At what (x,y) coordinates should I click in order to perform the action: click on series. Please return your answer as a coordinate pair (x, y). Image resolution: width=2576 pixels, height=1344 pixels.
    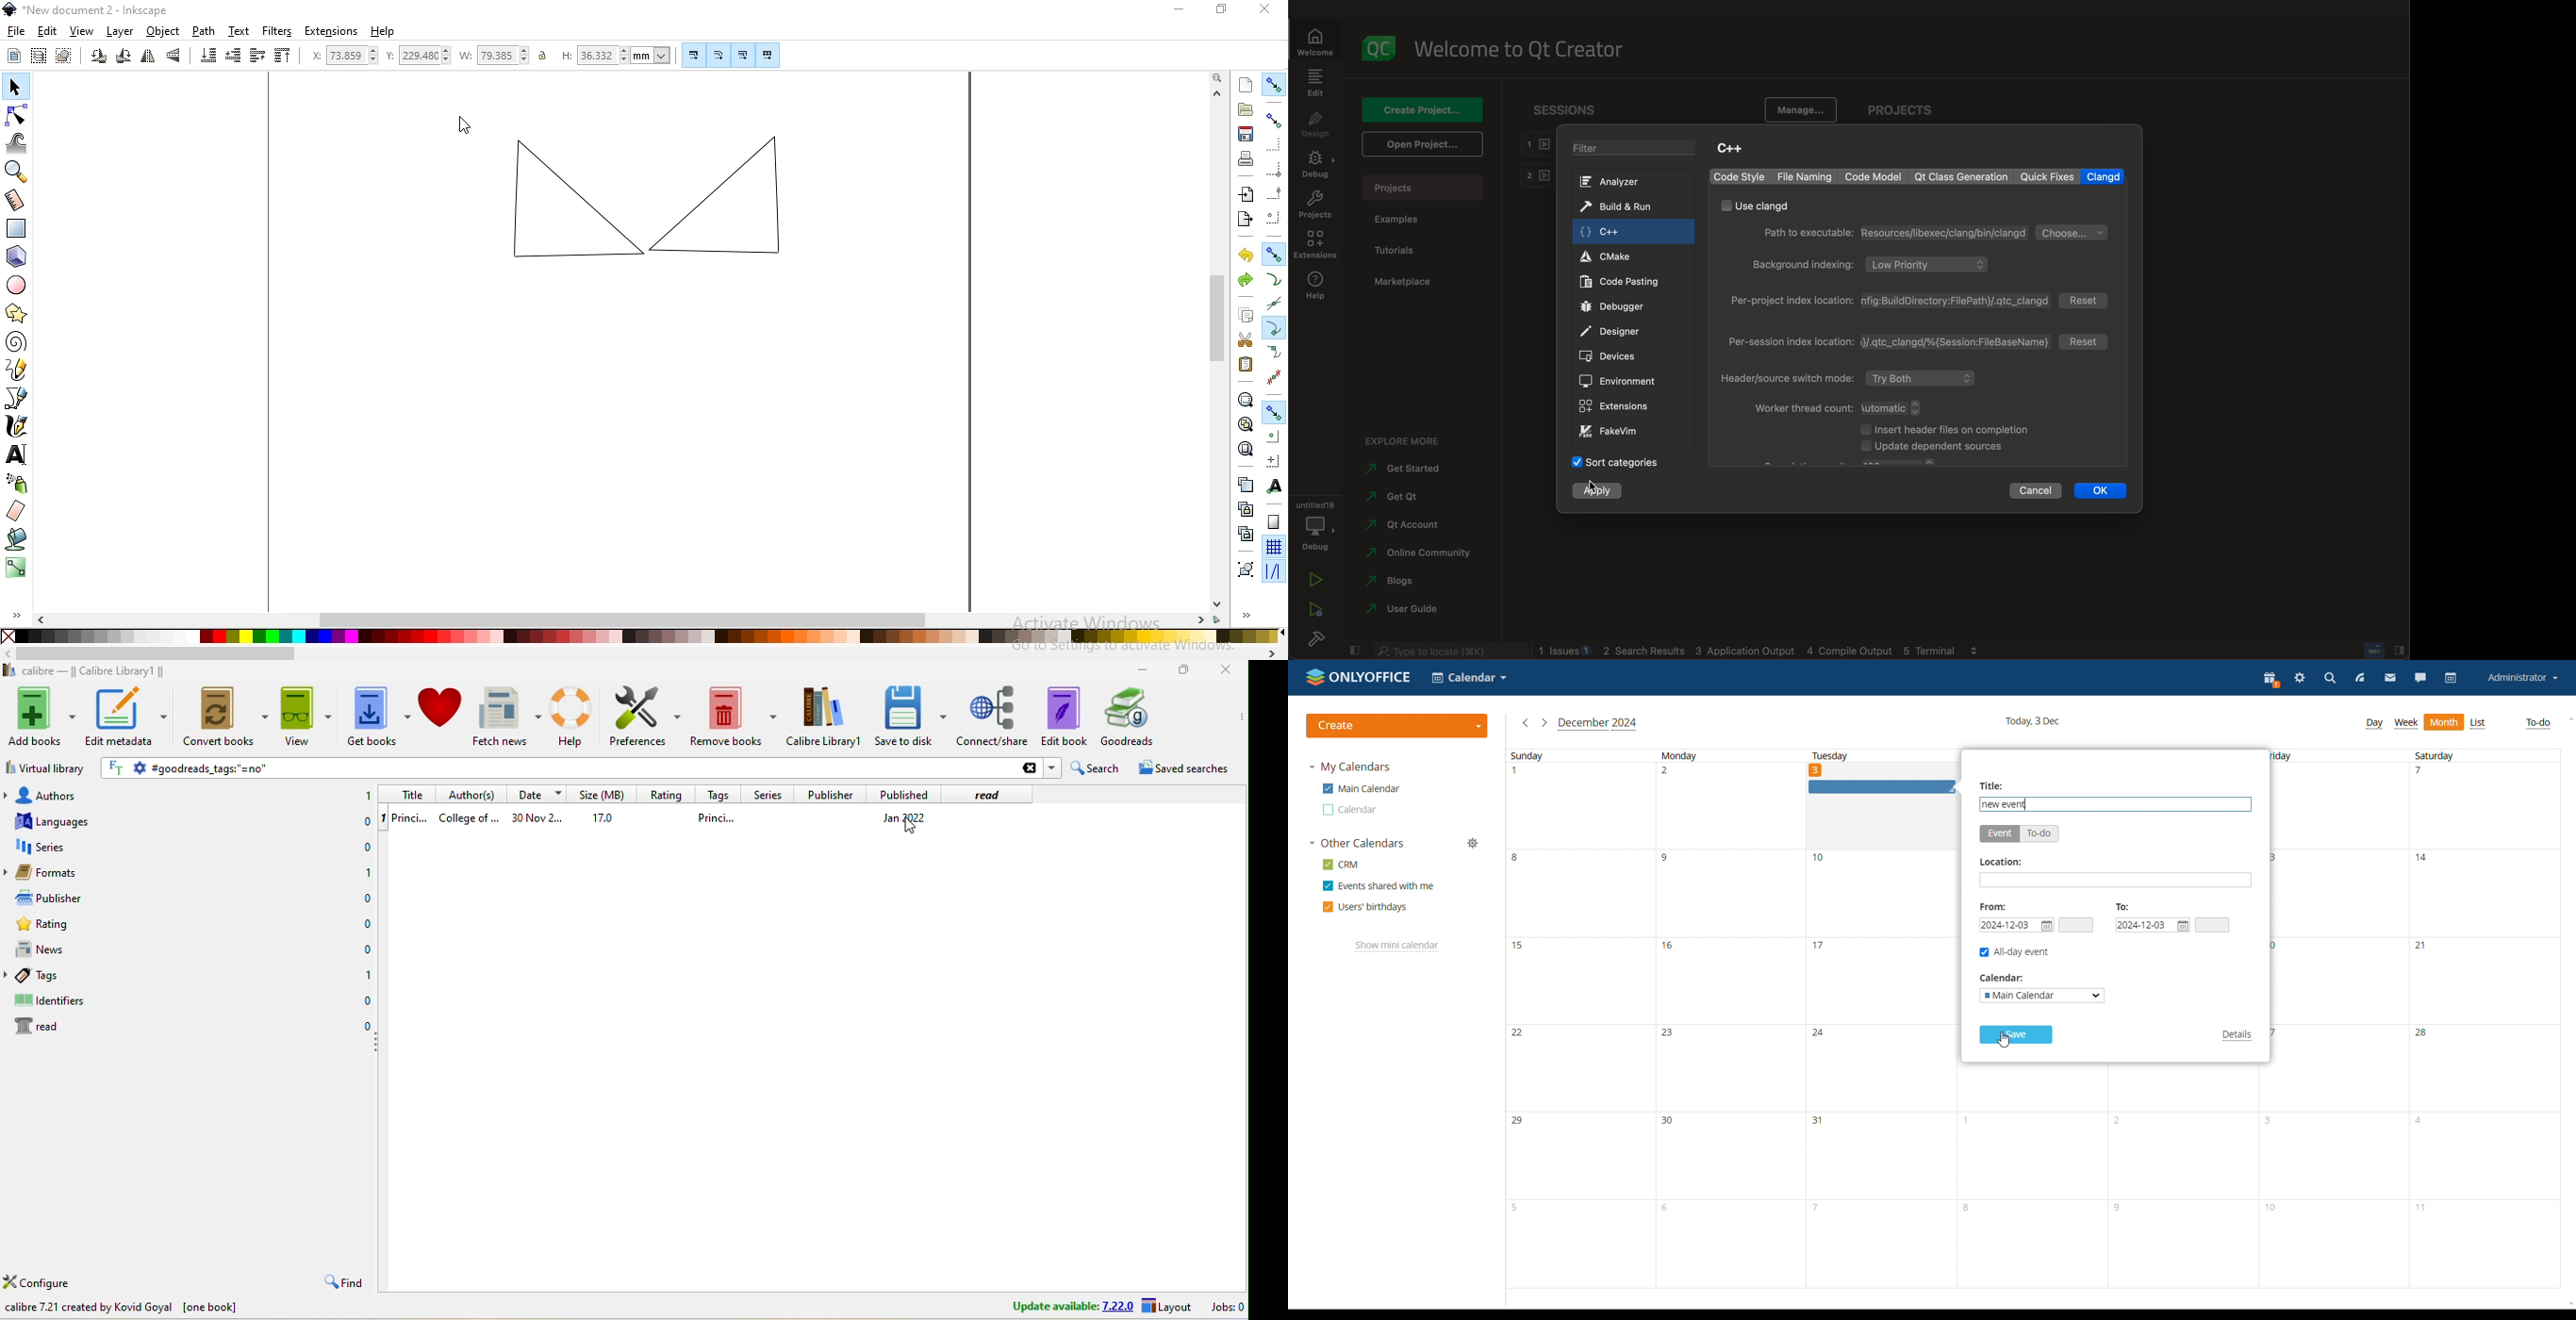
    Looking at the image, I should click on (51, 849).